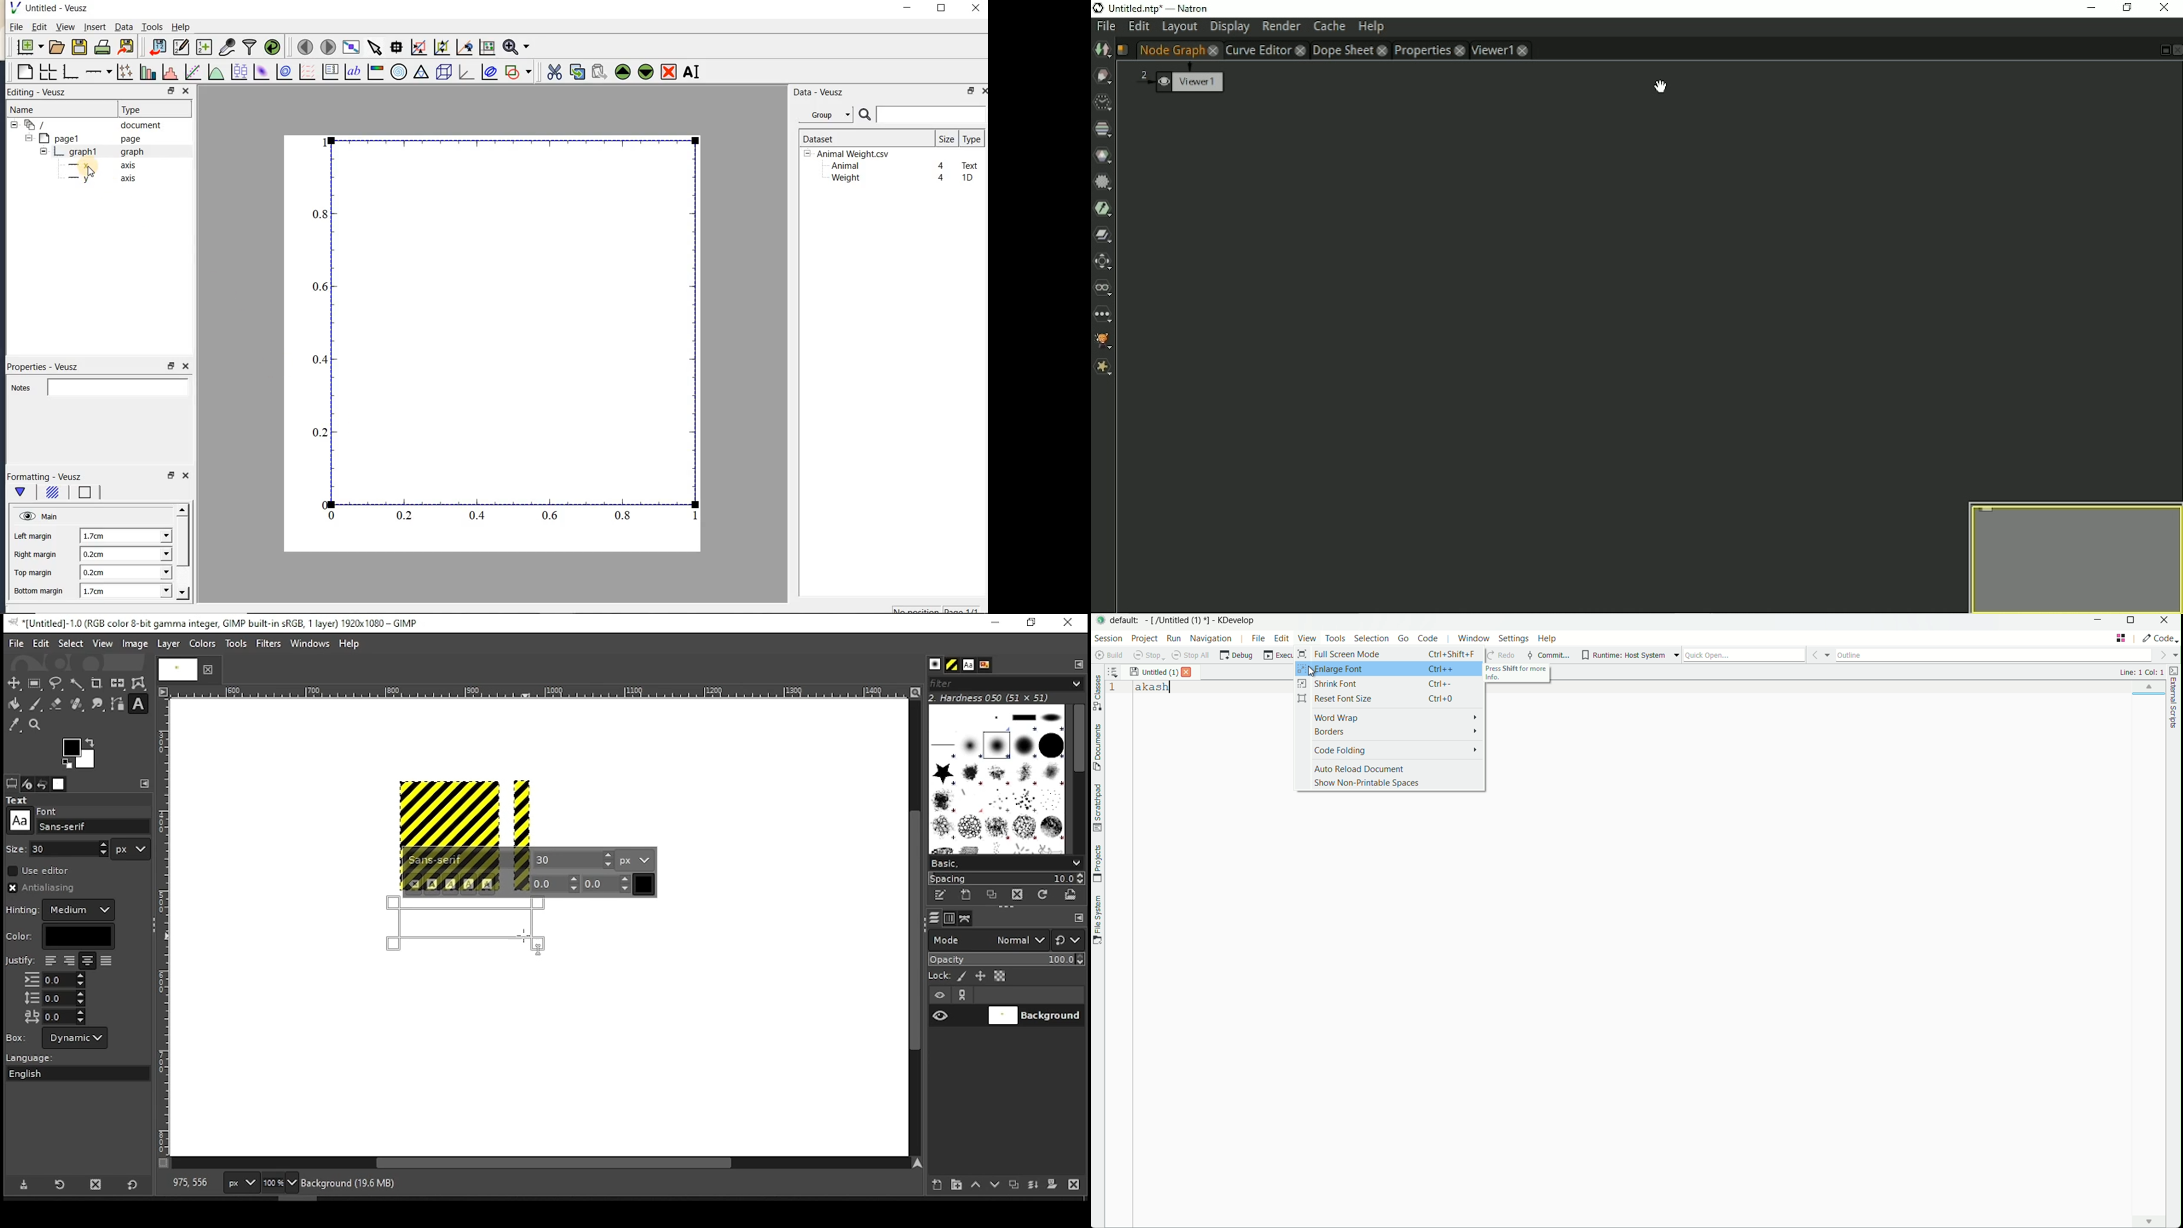 The image size is (2184, 1232). What do you see at coordinates (215, 622) in the screenshot?
I see `icon and filename` at bounding box center [215, 622].